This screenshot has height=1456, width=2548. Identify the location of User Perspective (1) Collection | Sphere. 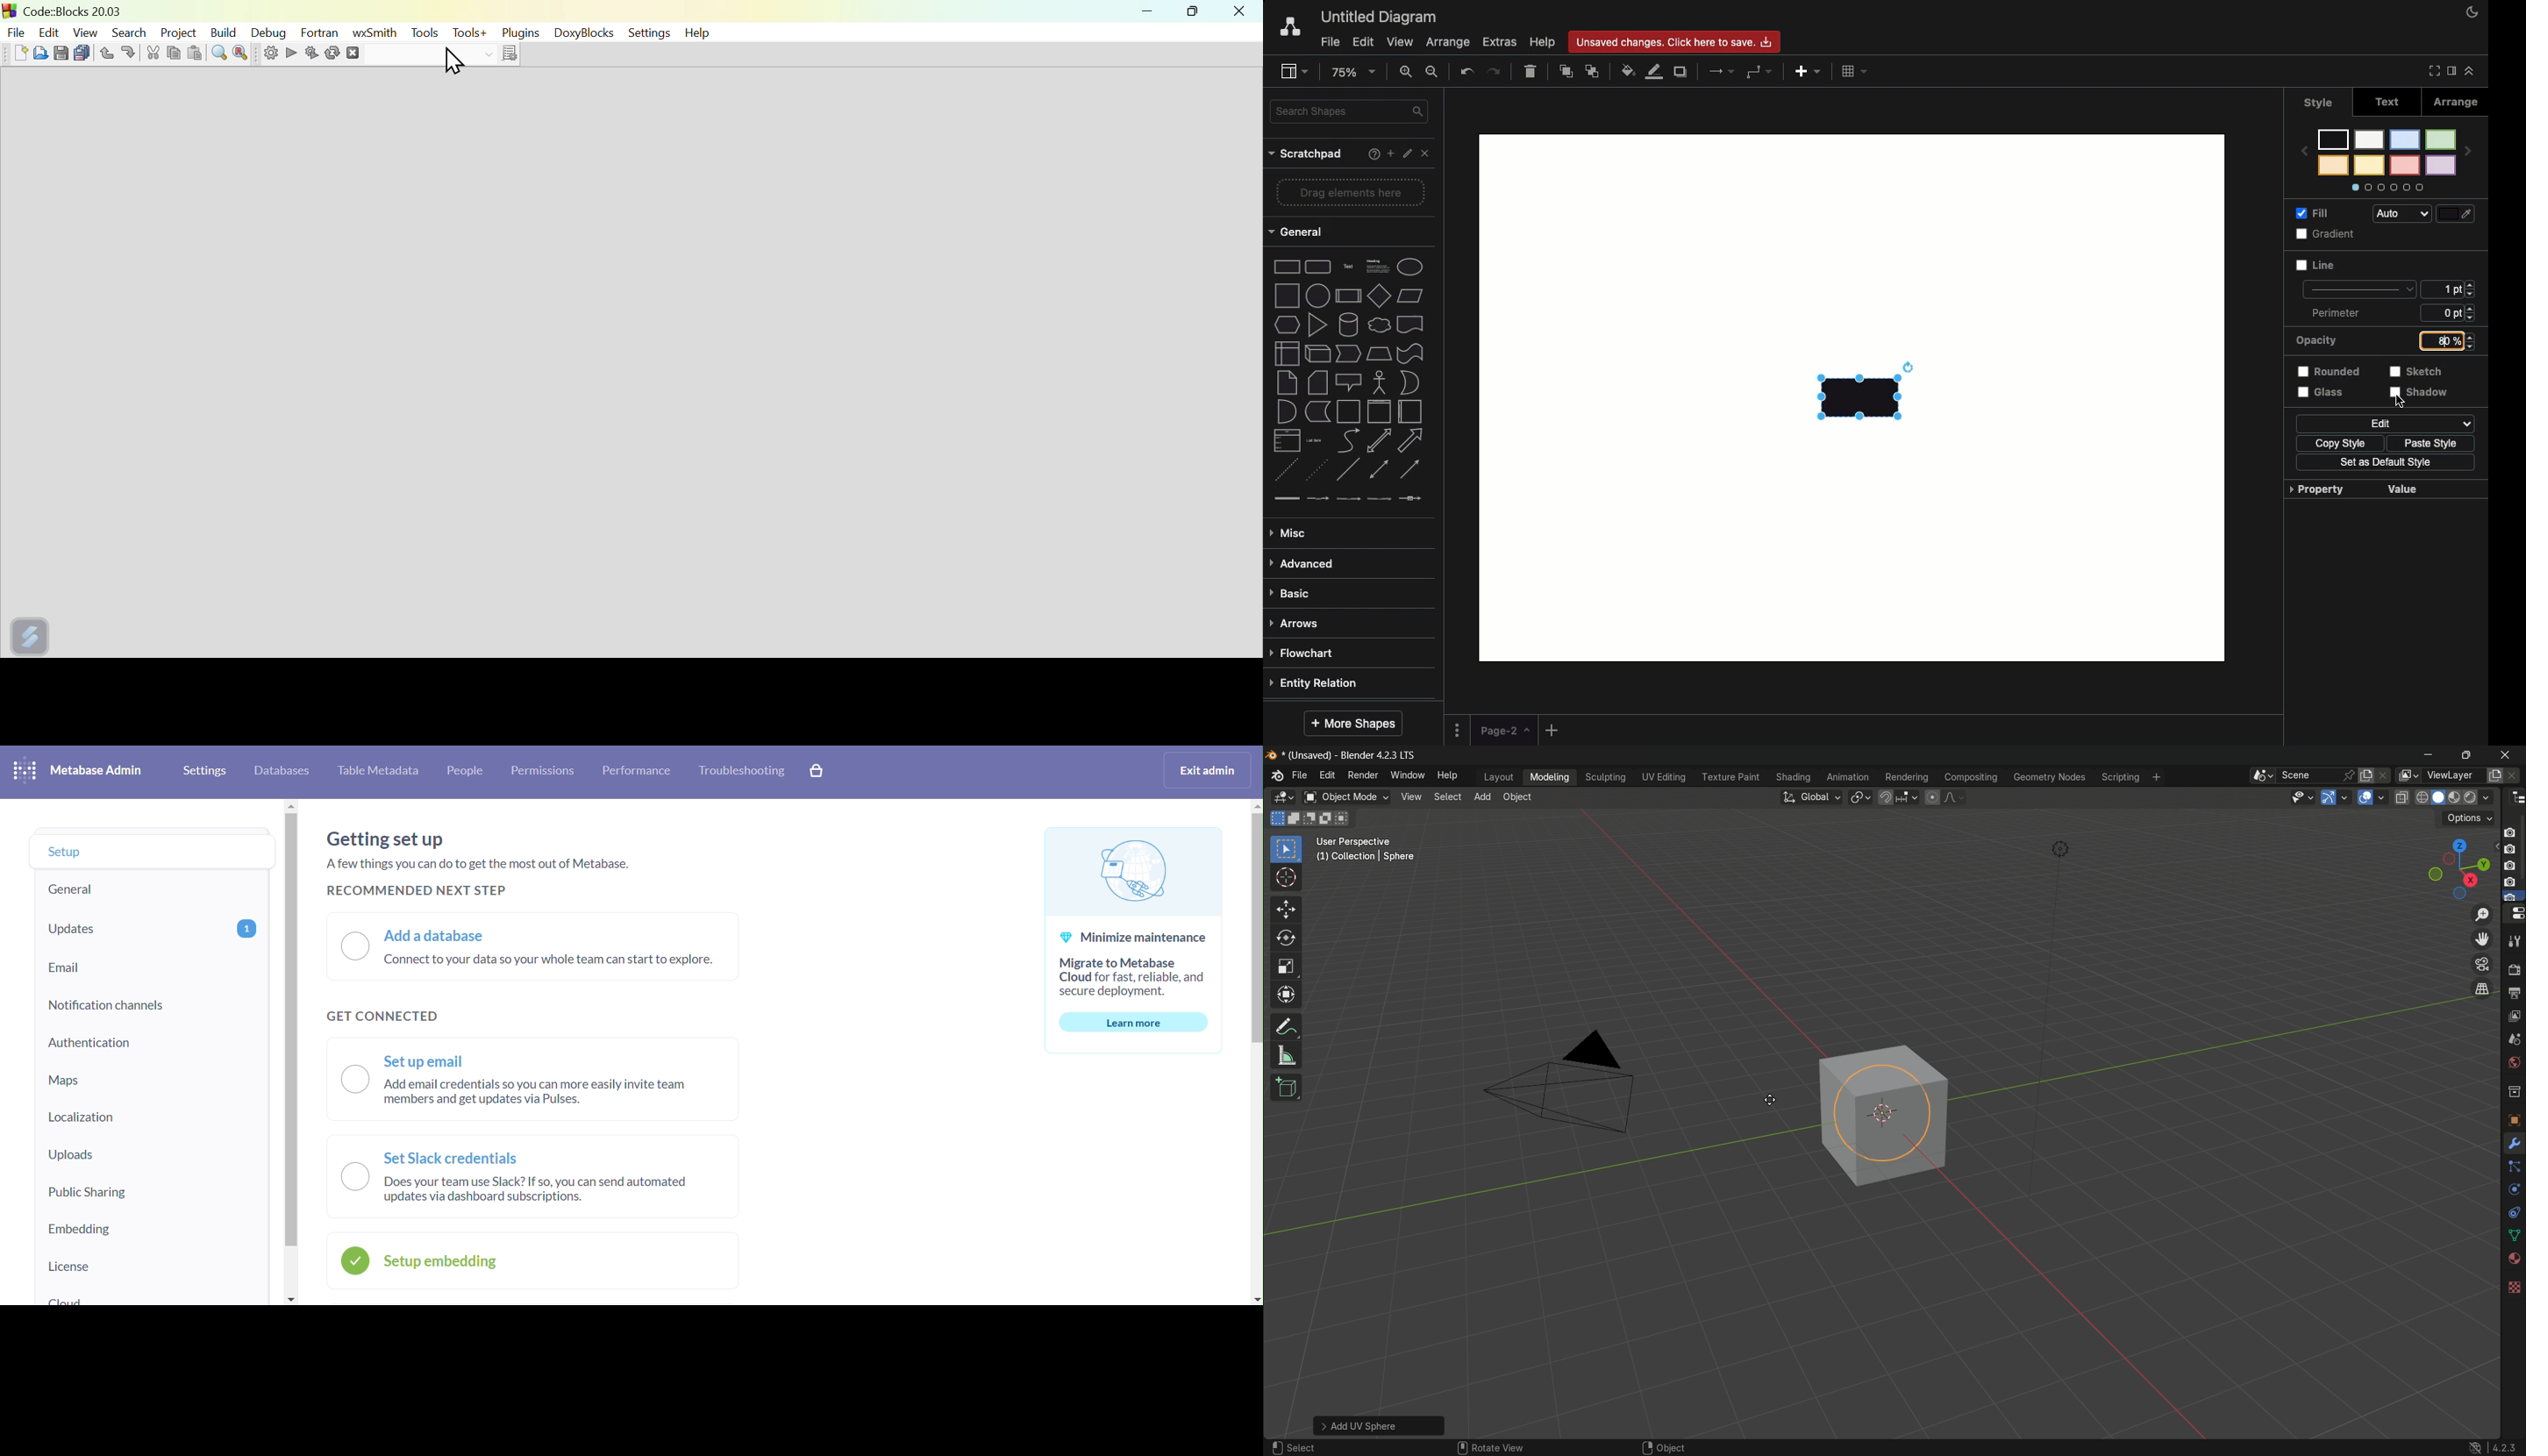
(1366, 849).